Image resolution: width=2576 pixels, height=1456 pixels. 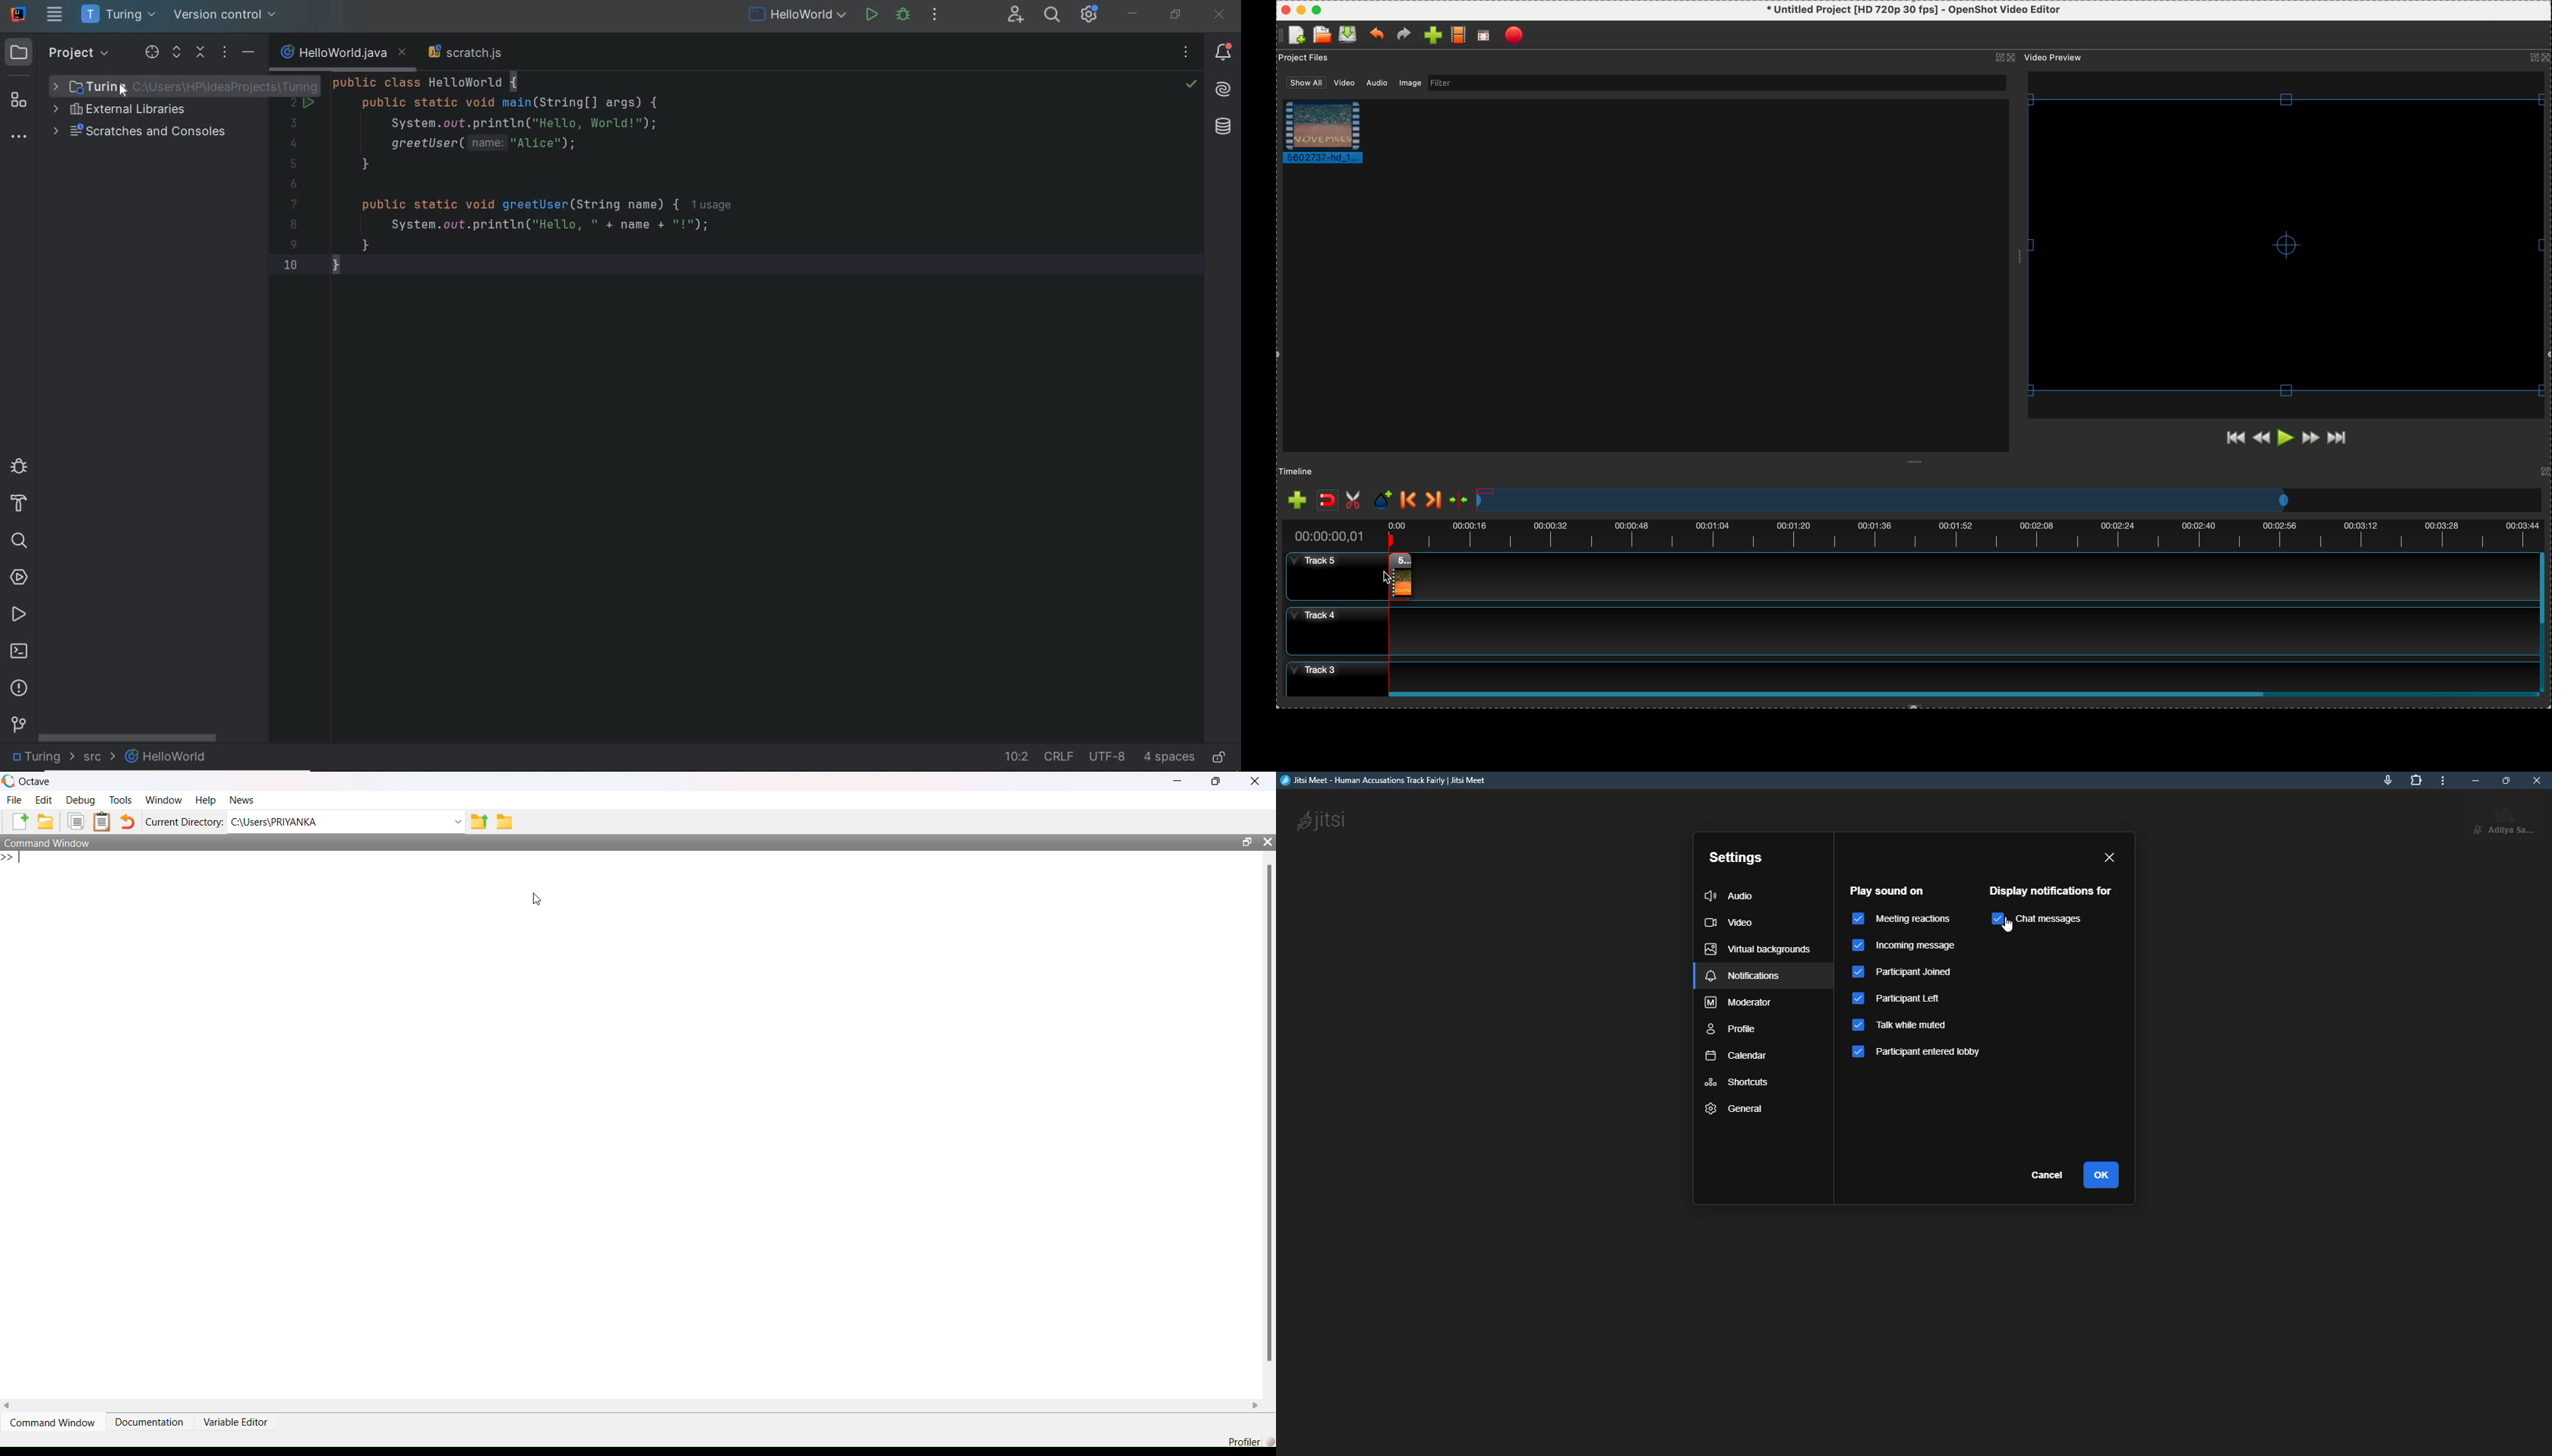 I want to click on virtual backgrounds, so click(x=1758, y=949).